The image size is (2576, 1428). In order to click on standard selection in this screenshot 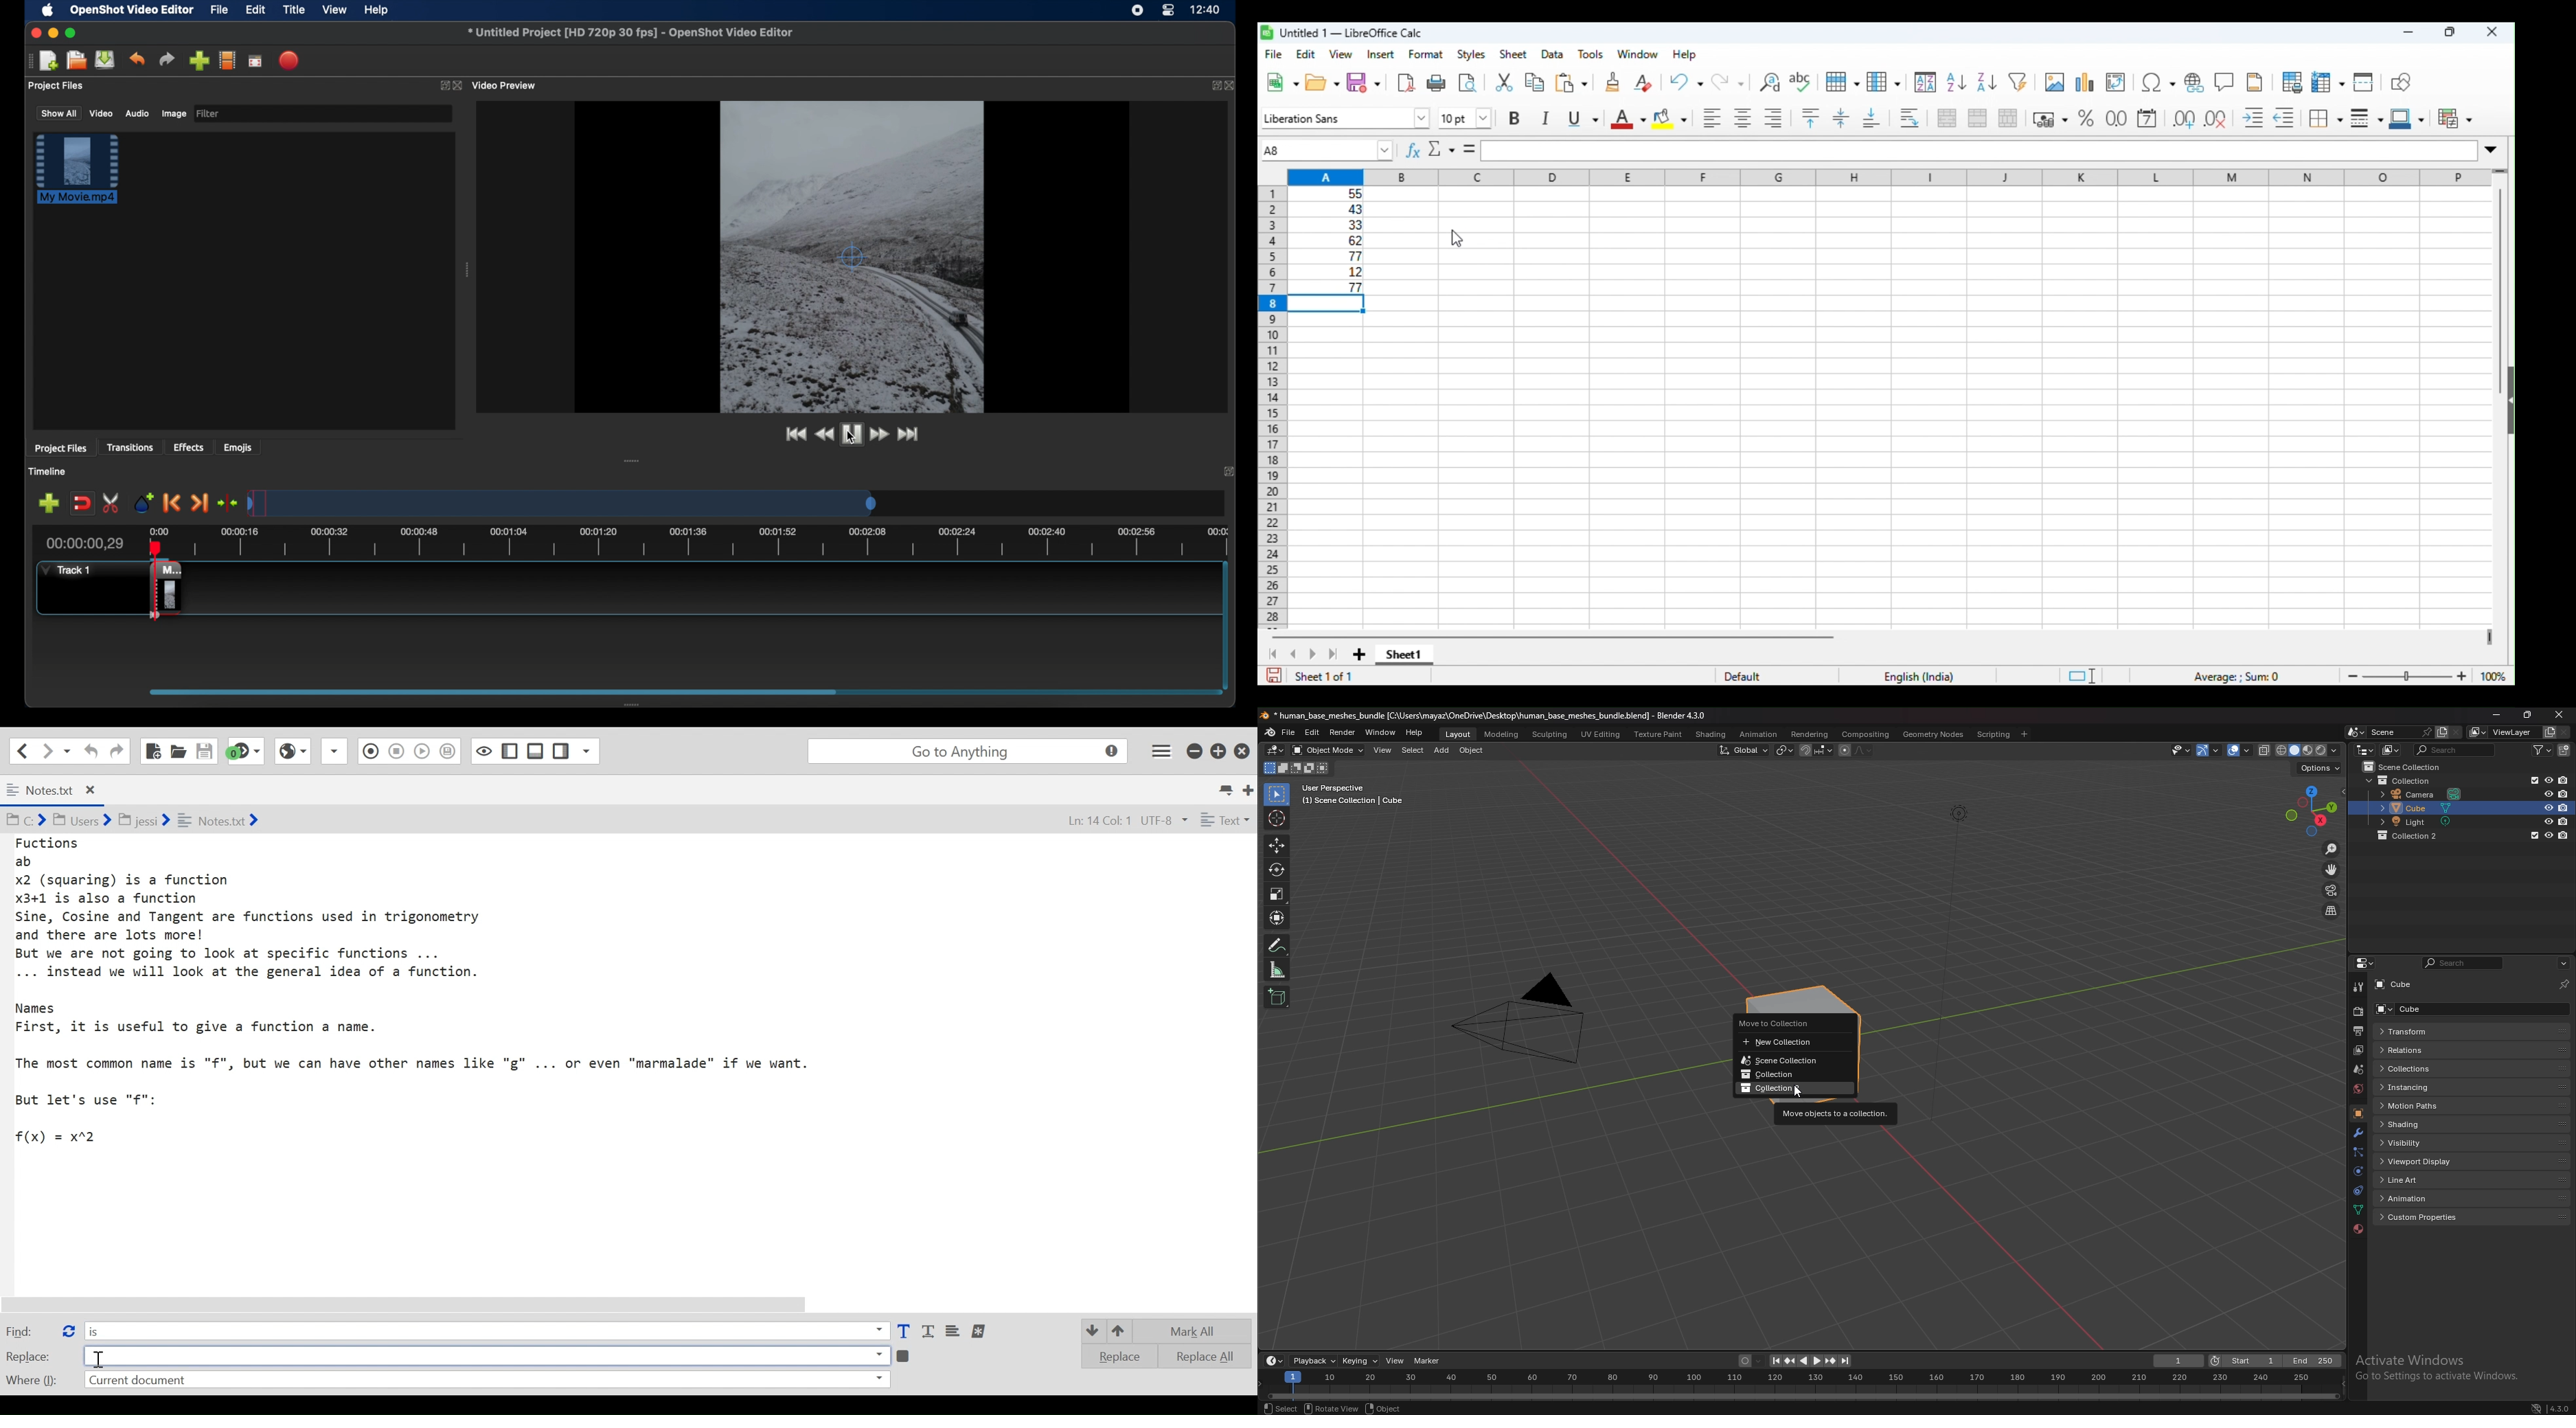, I will do `click(2080, 675)`.